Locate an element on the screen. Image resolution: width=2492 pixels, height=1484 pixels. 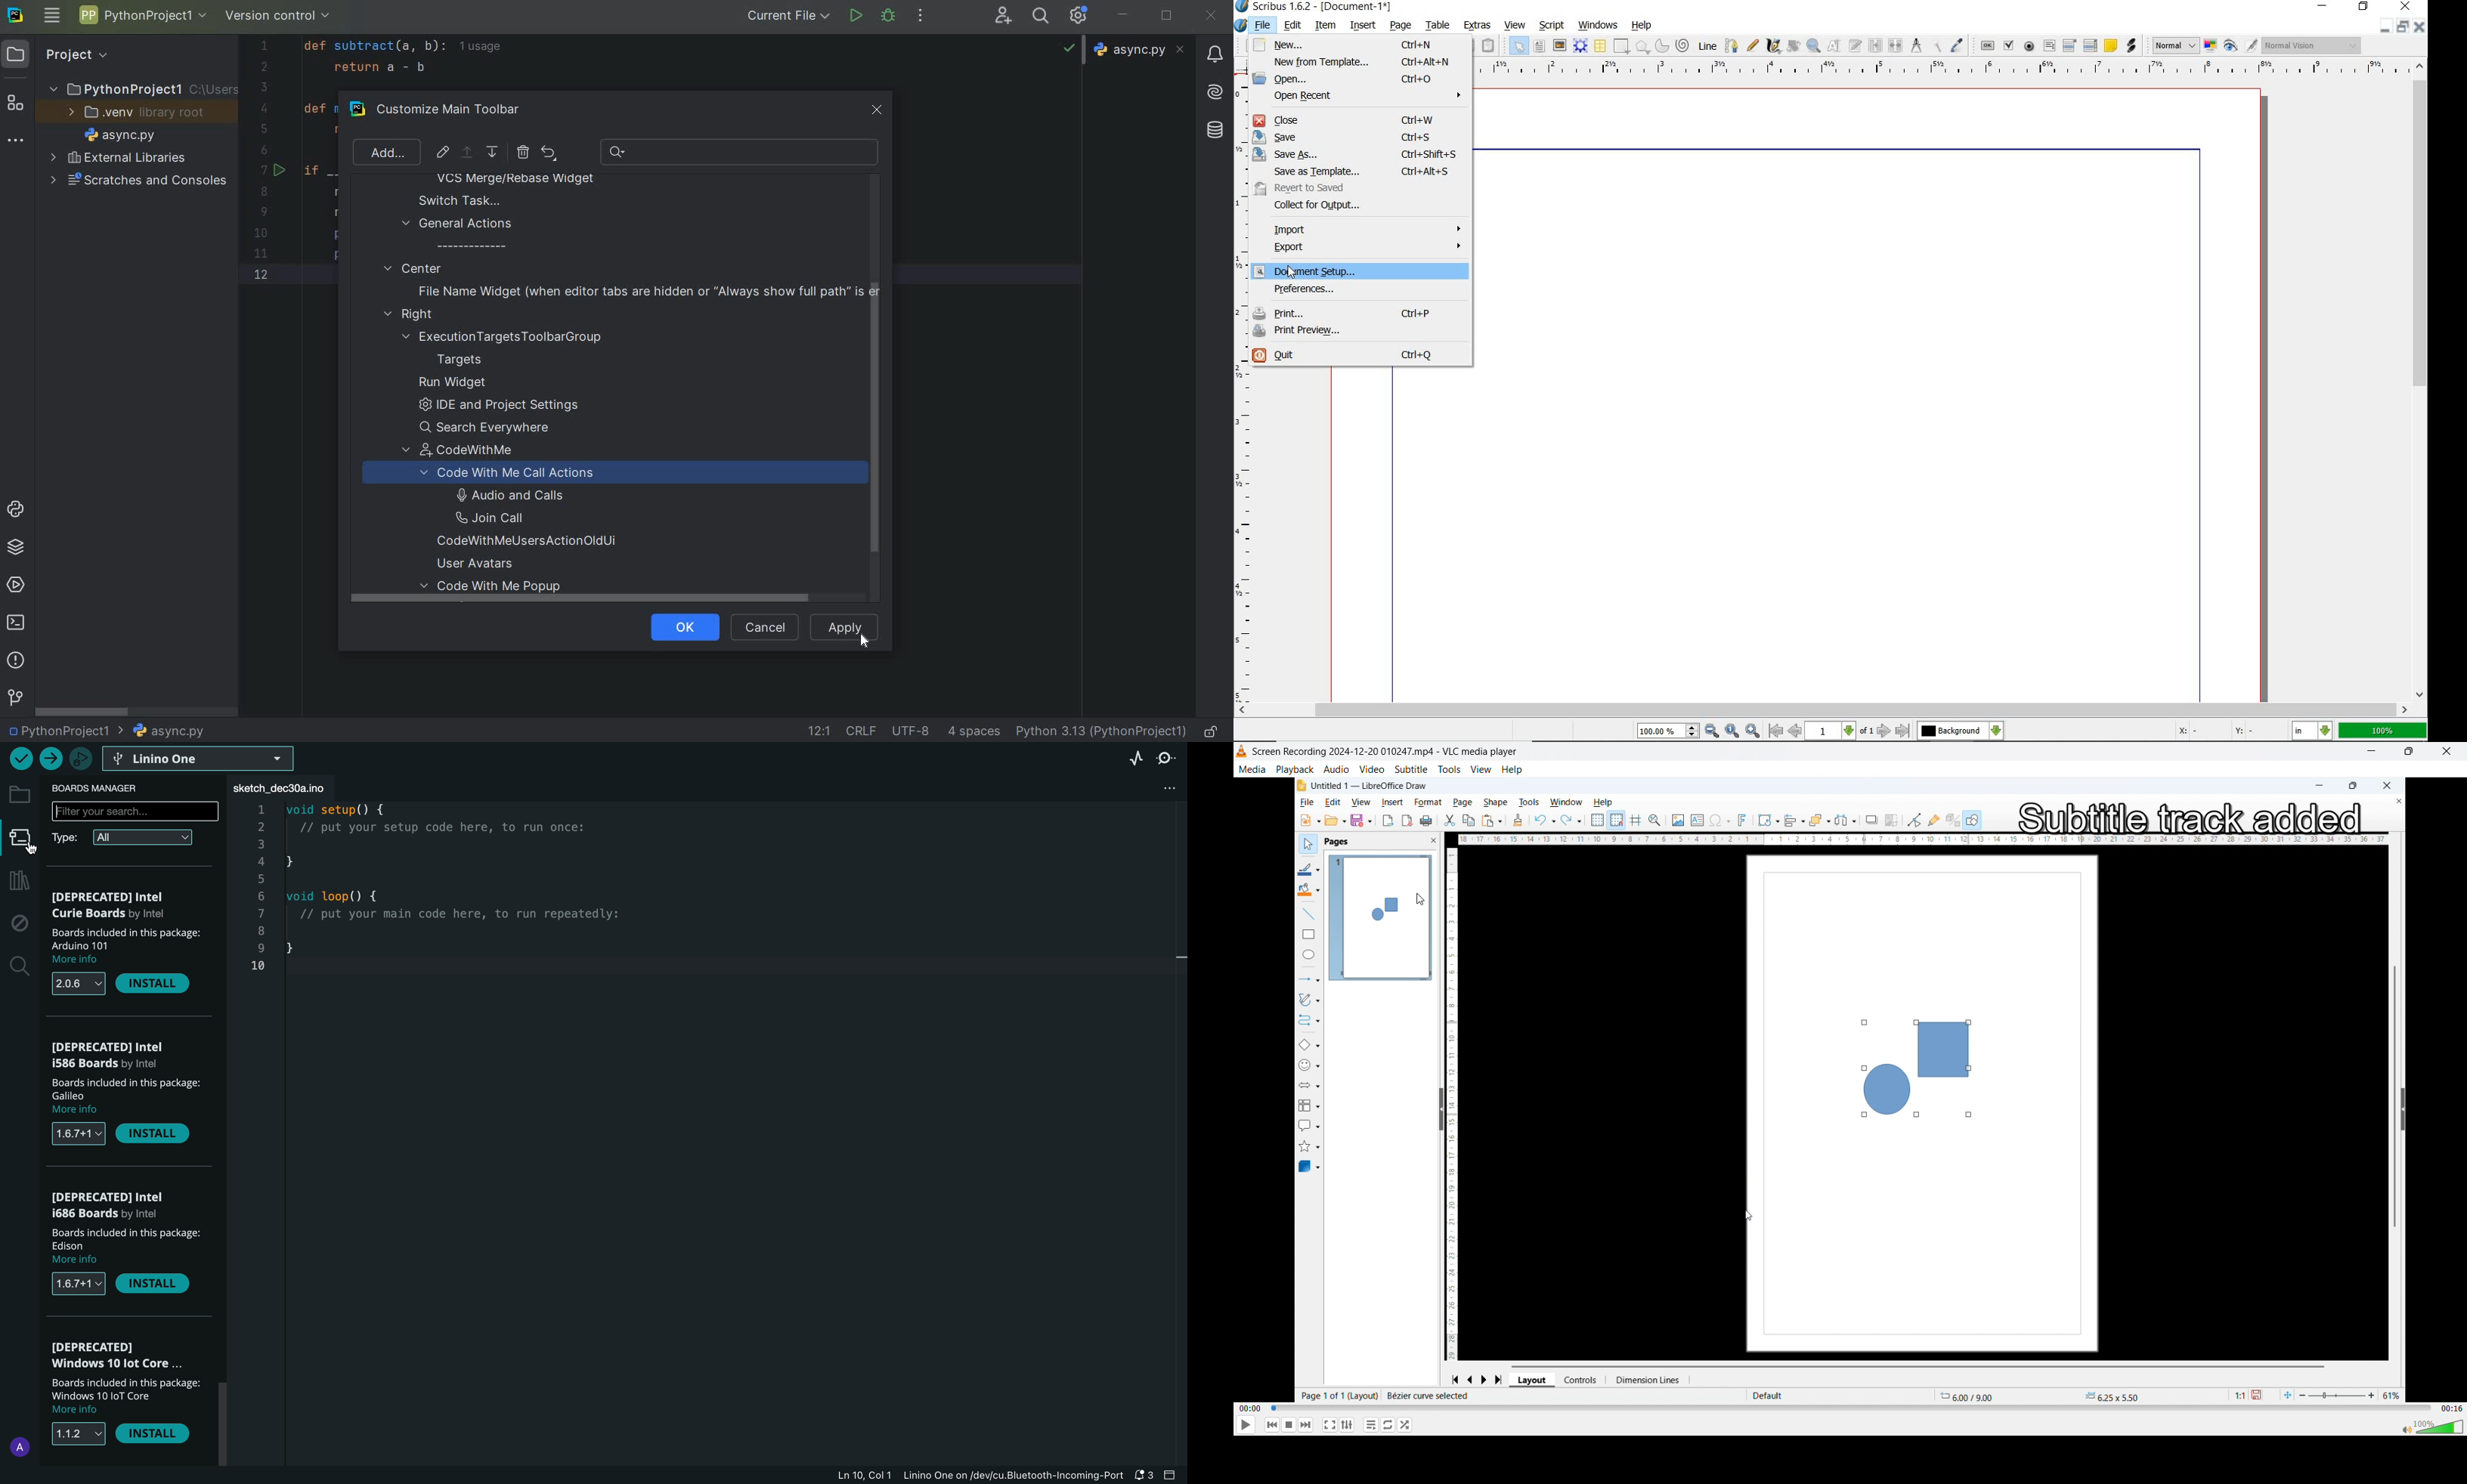
arrange is located at coordinates (1820, 820).